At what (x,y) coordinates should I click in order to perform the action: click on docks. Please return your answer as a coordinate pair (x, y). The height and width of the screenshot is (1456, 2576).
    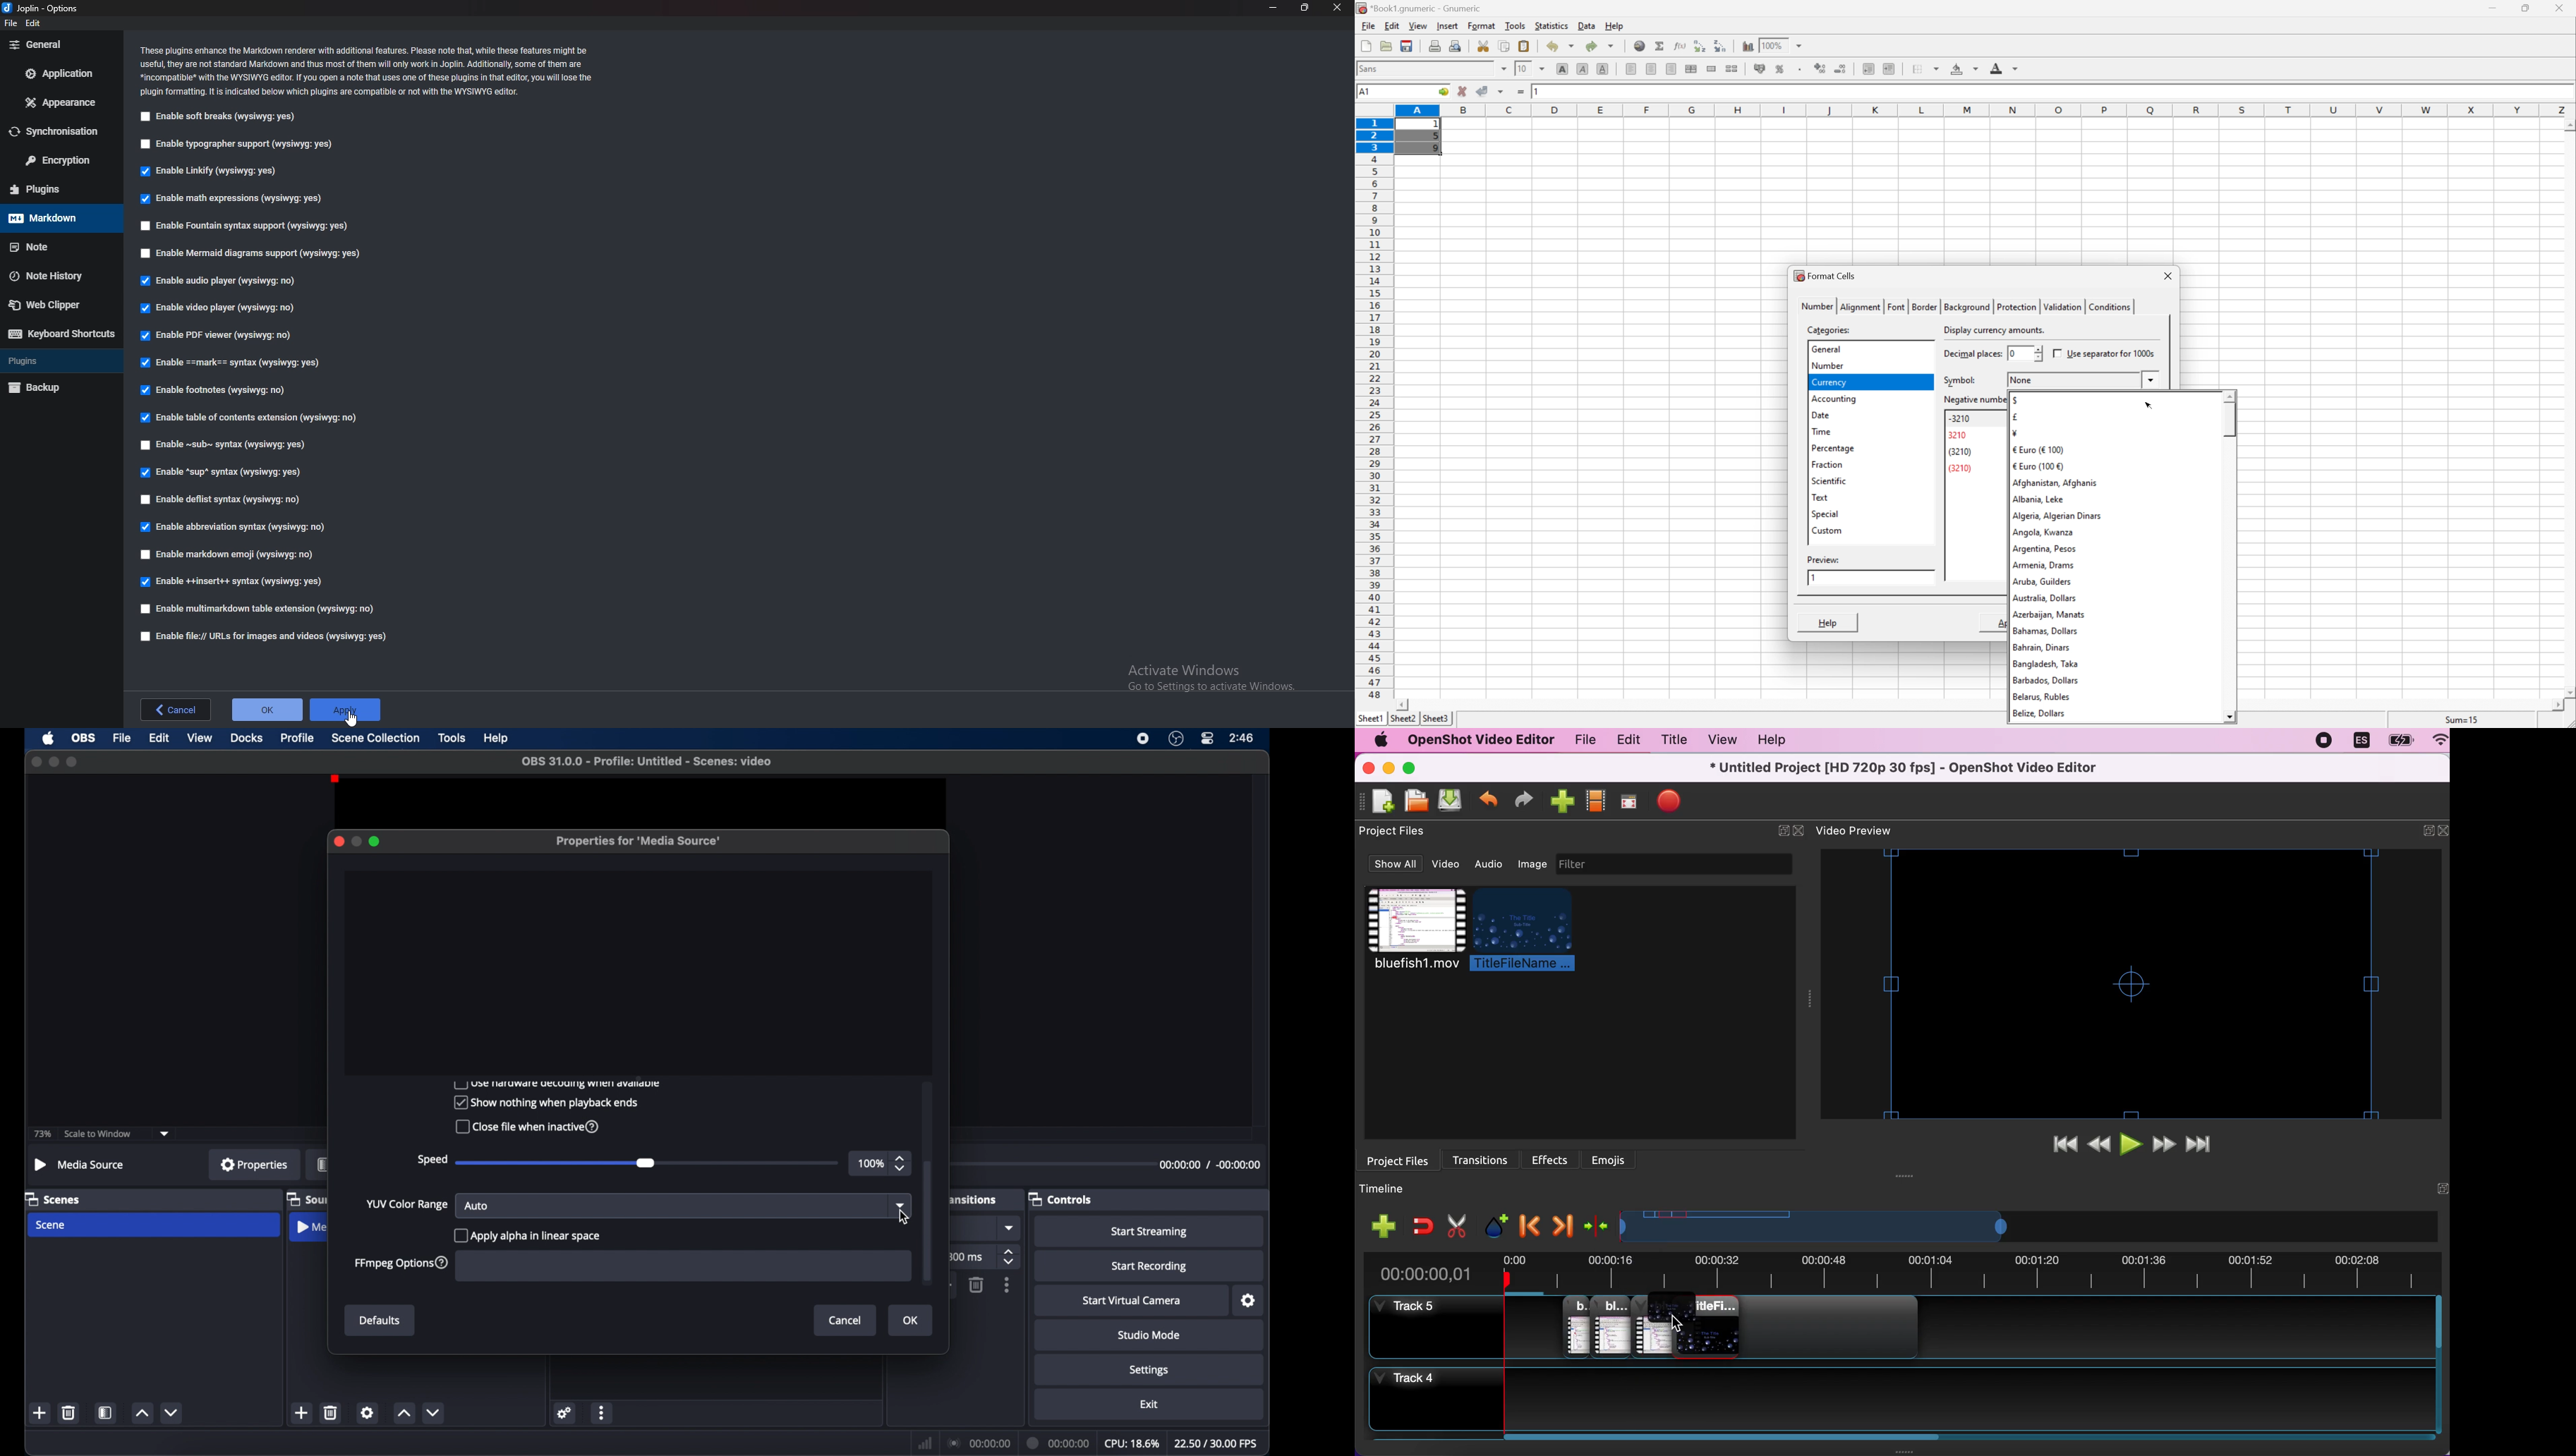
    Looking at the image, I should click on (247, 737).